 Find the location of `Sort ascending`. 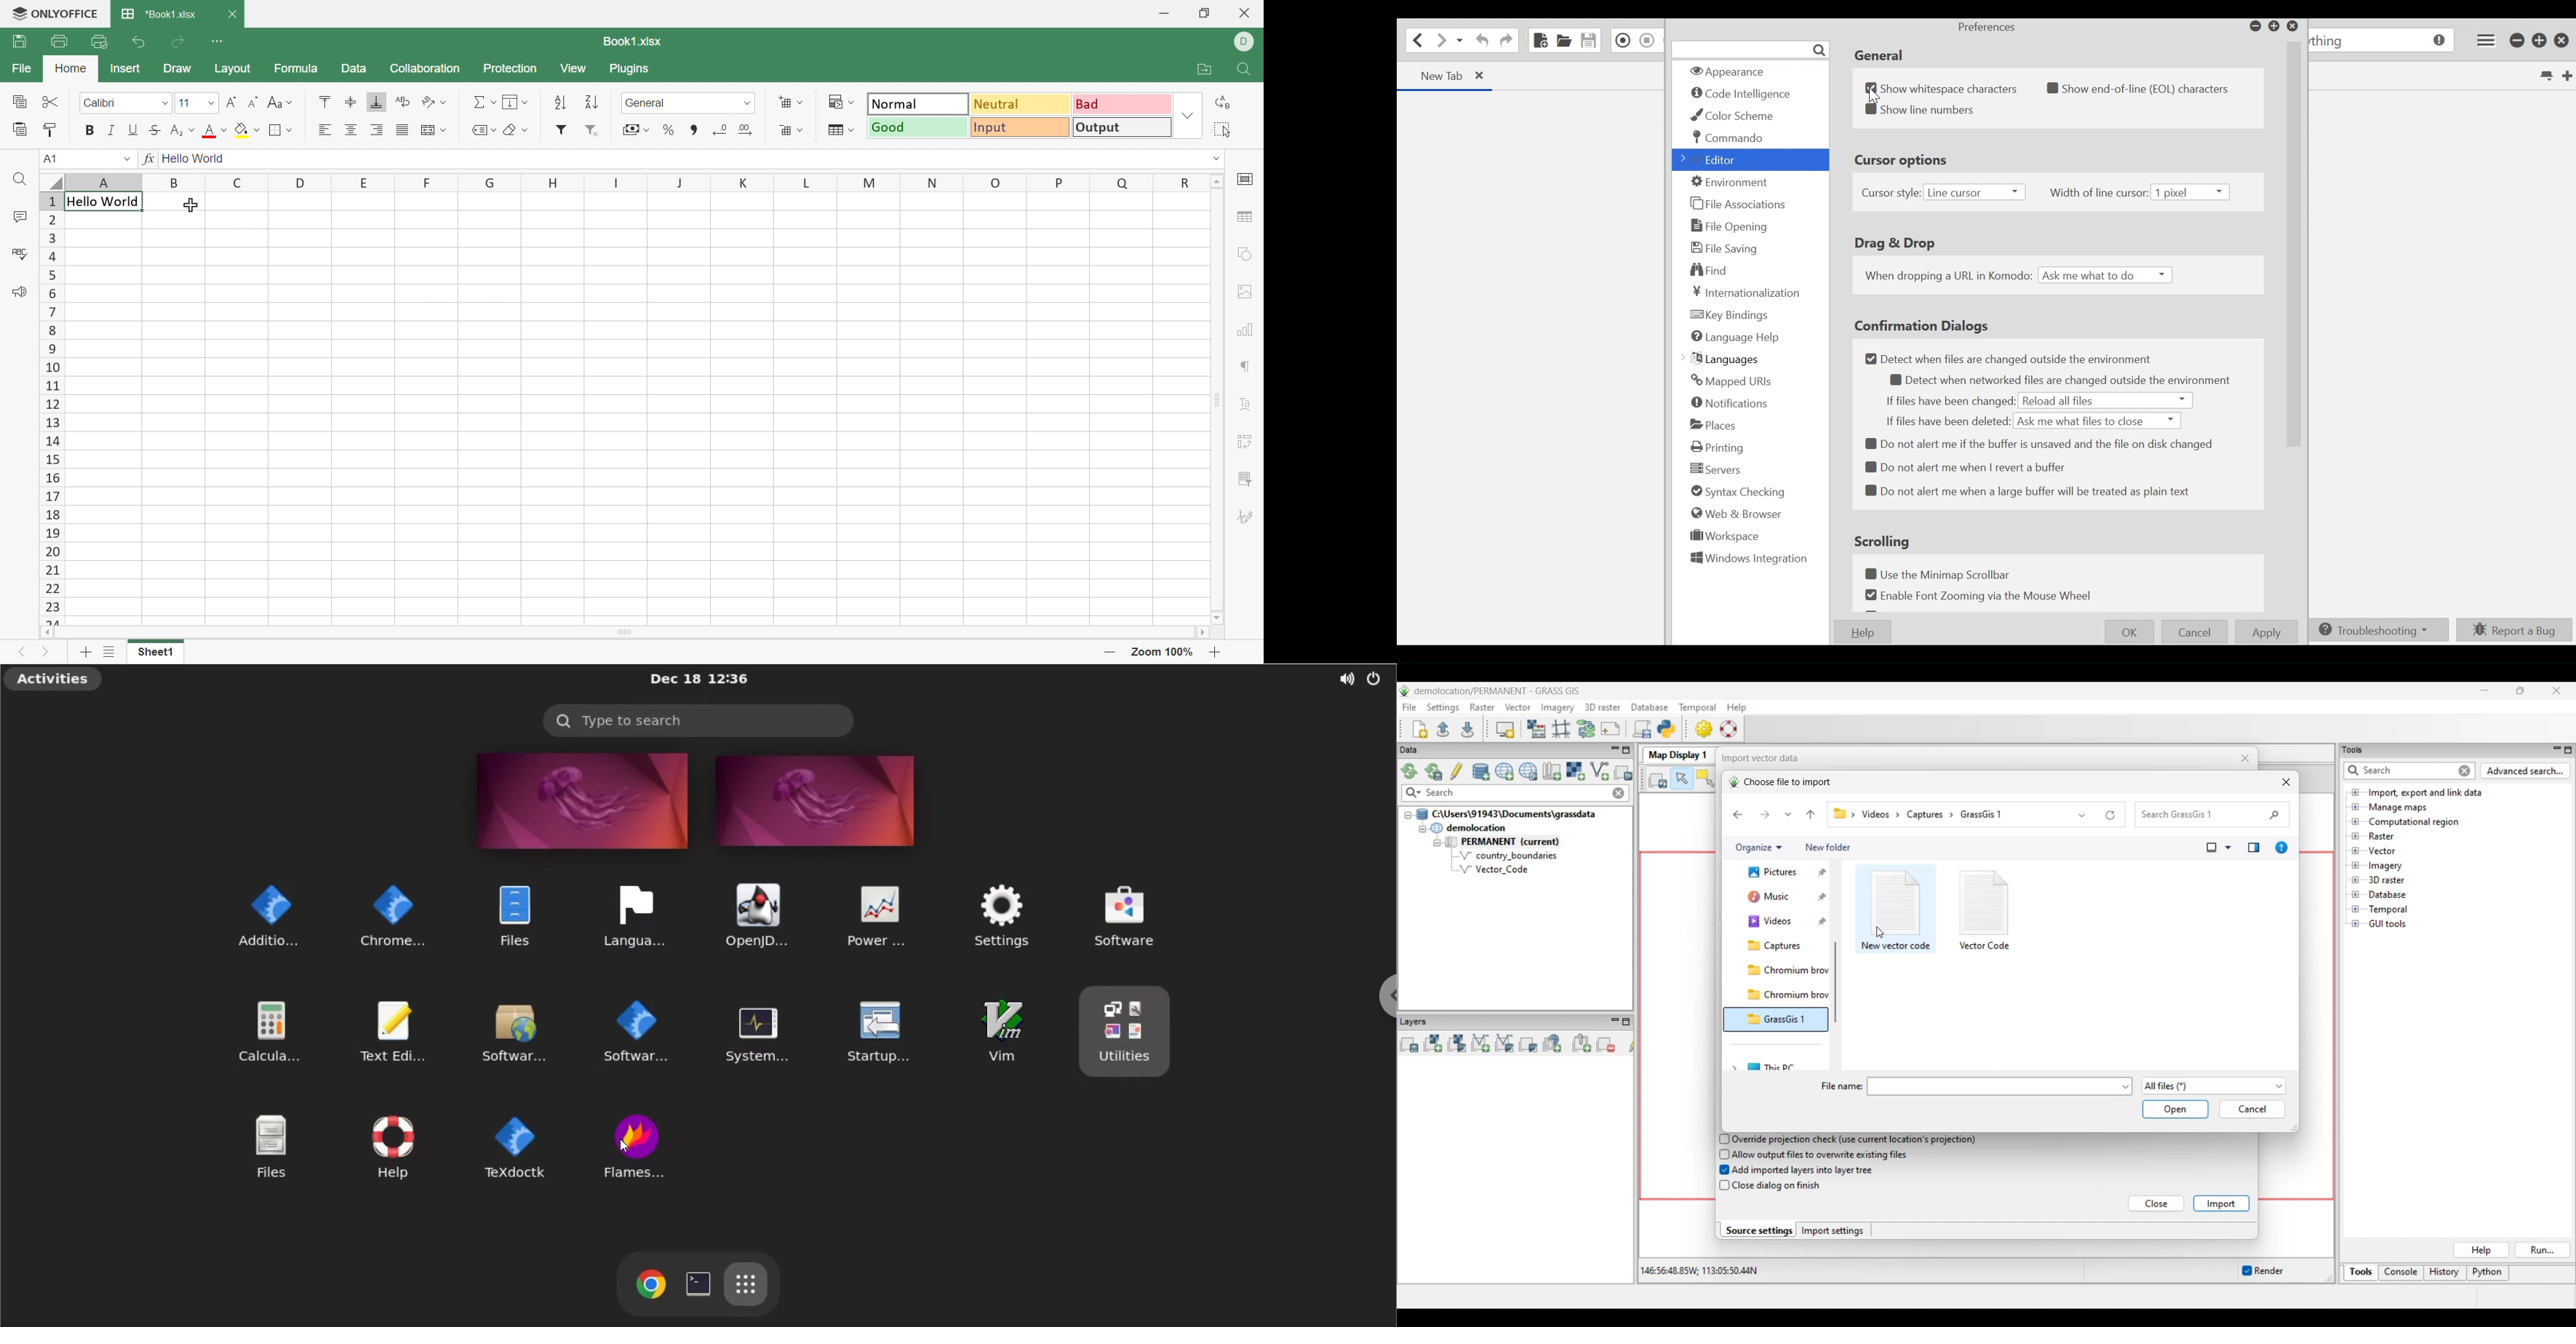

Sort ascending is located at coordinates (560, 101).